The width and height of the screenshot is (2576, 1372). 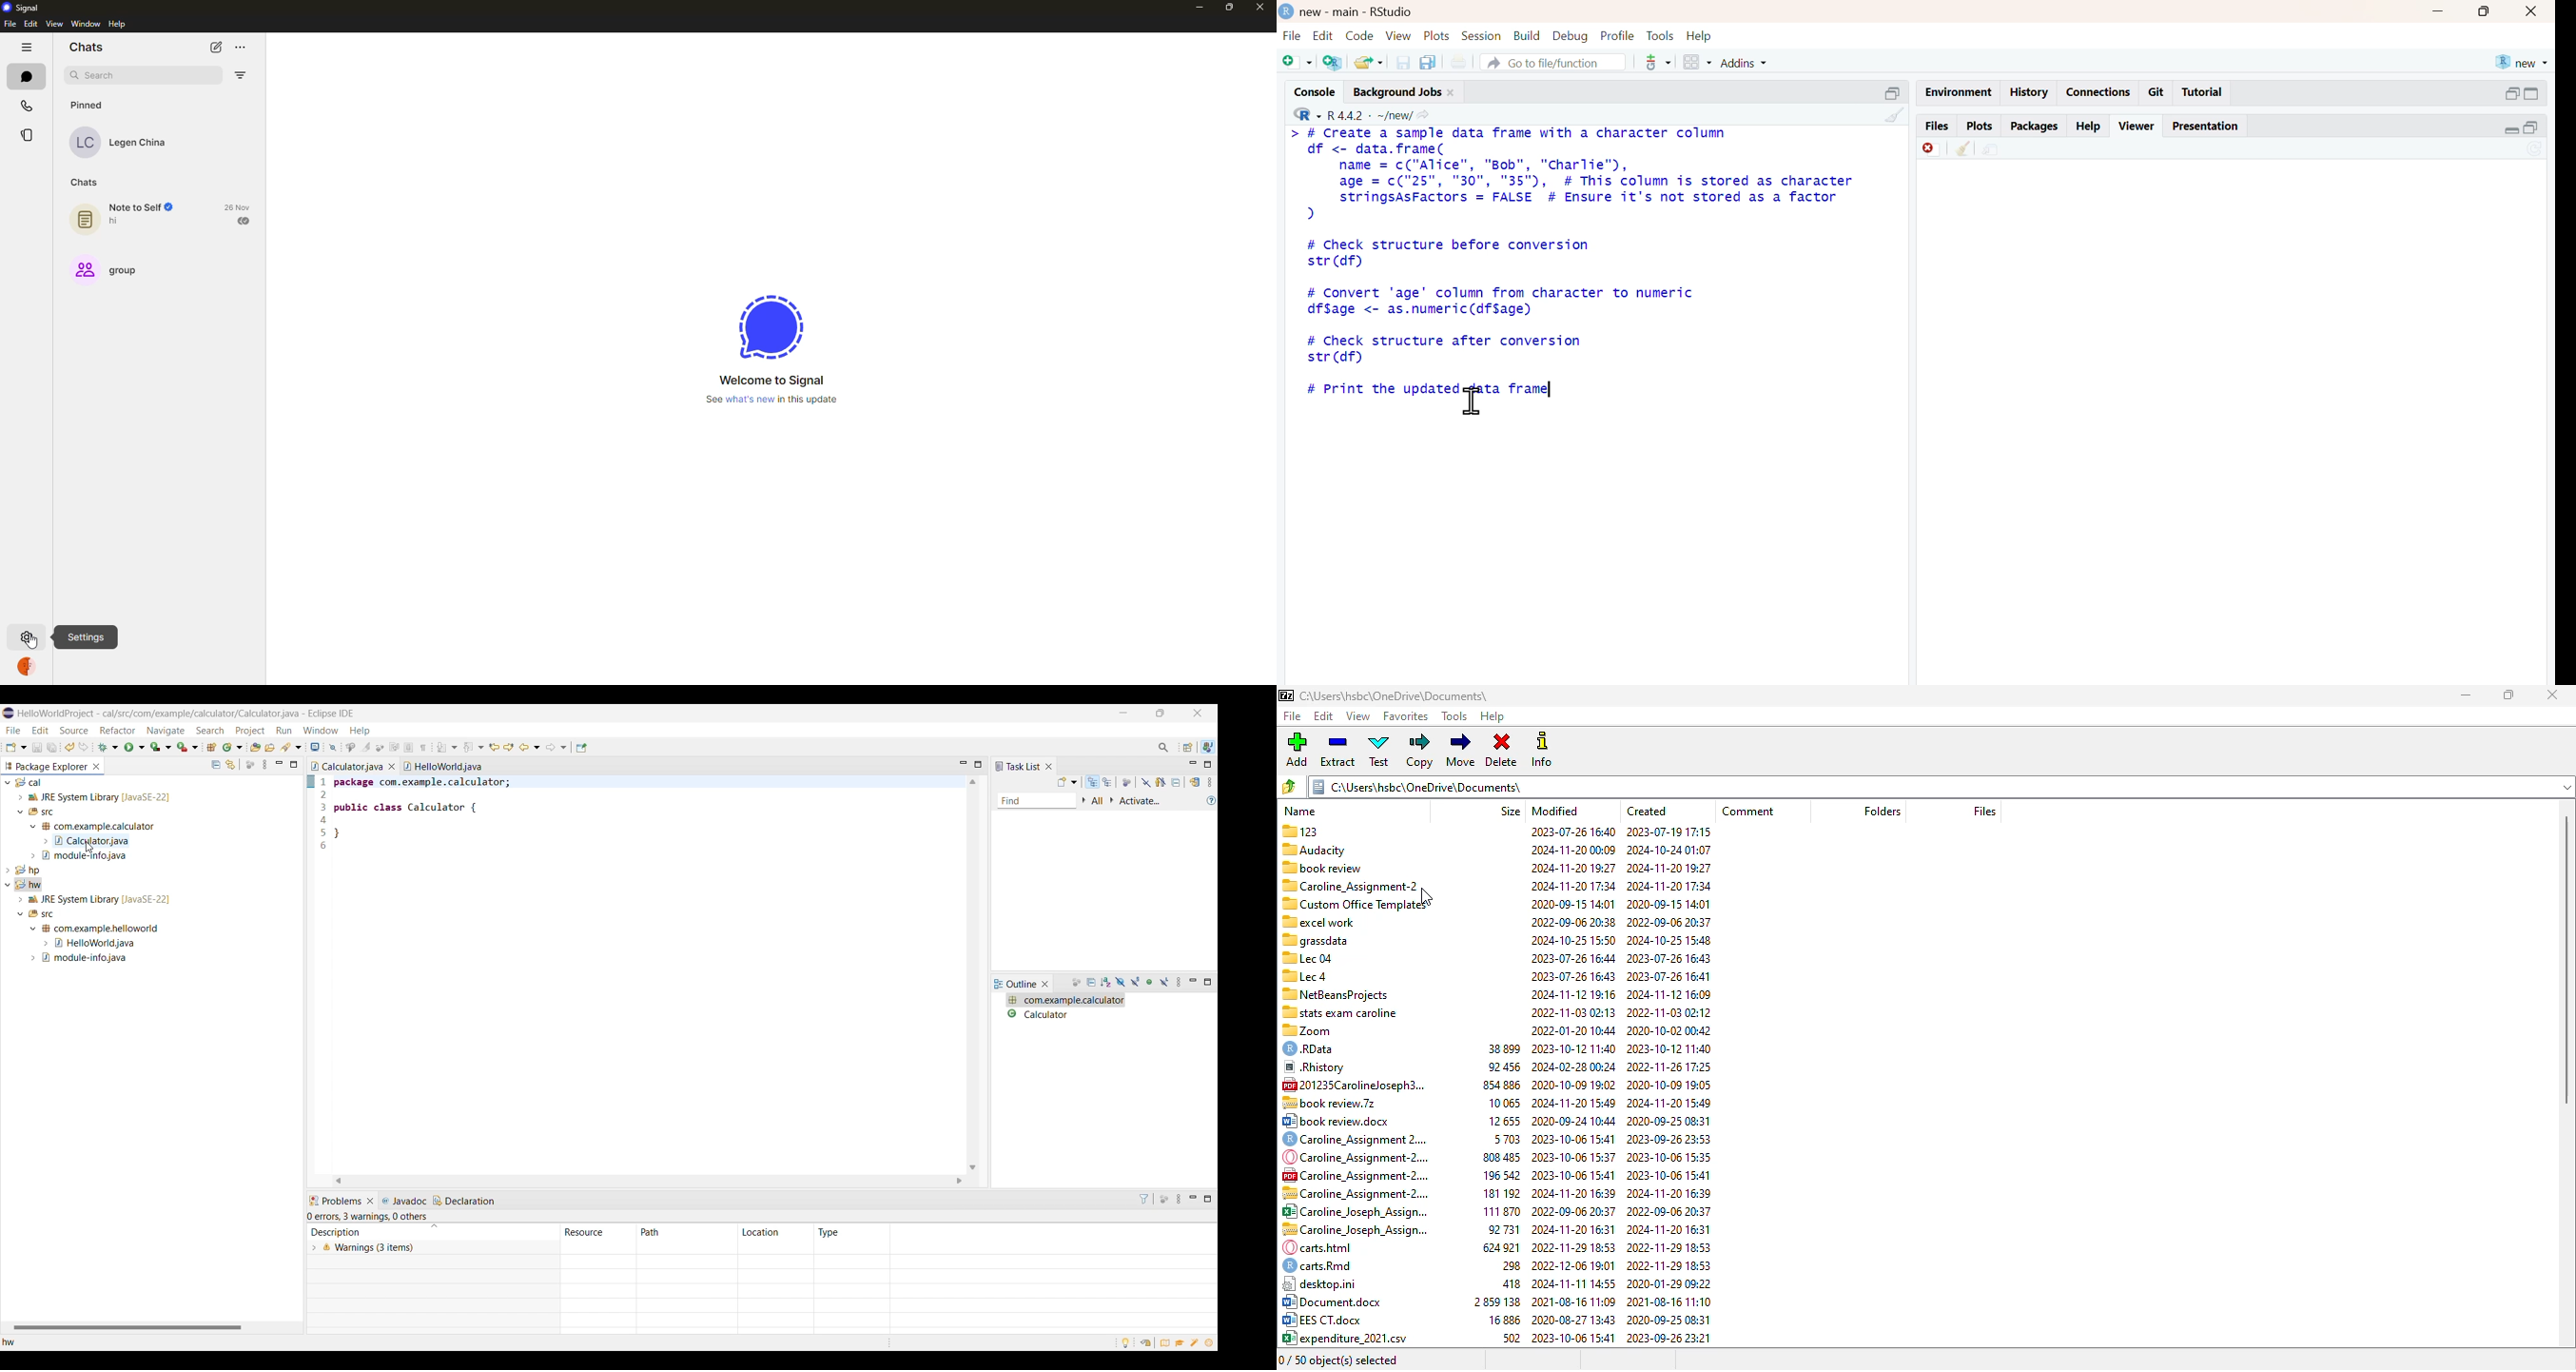 I want to click on packages, so click(x=2036, y=127).